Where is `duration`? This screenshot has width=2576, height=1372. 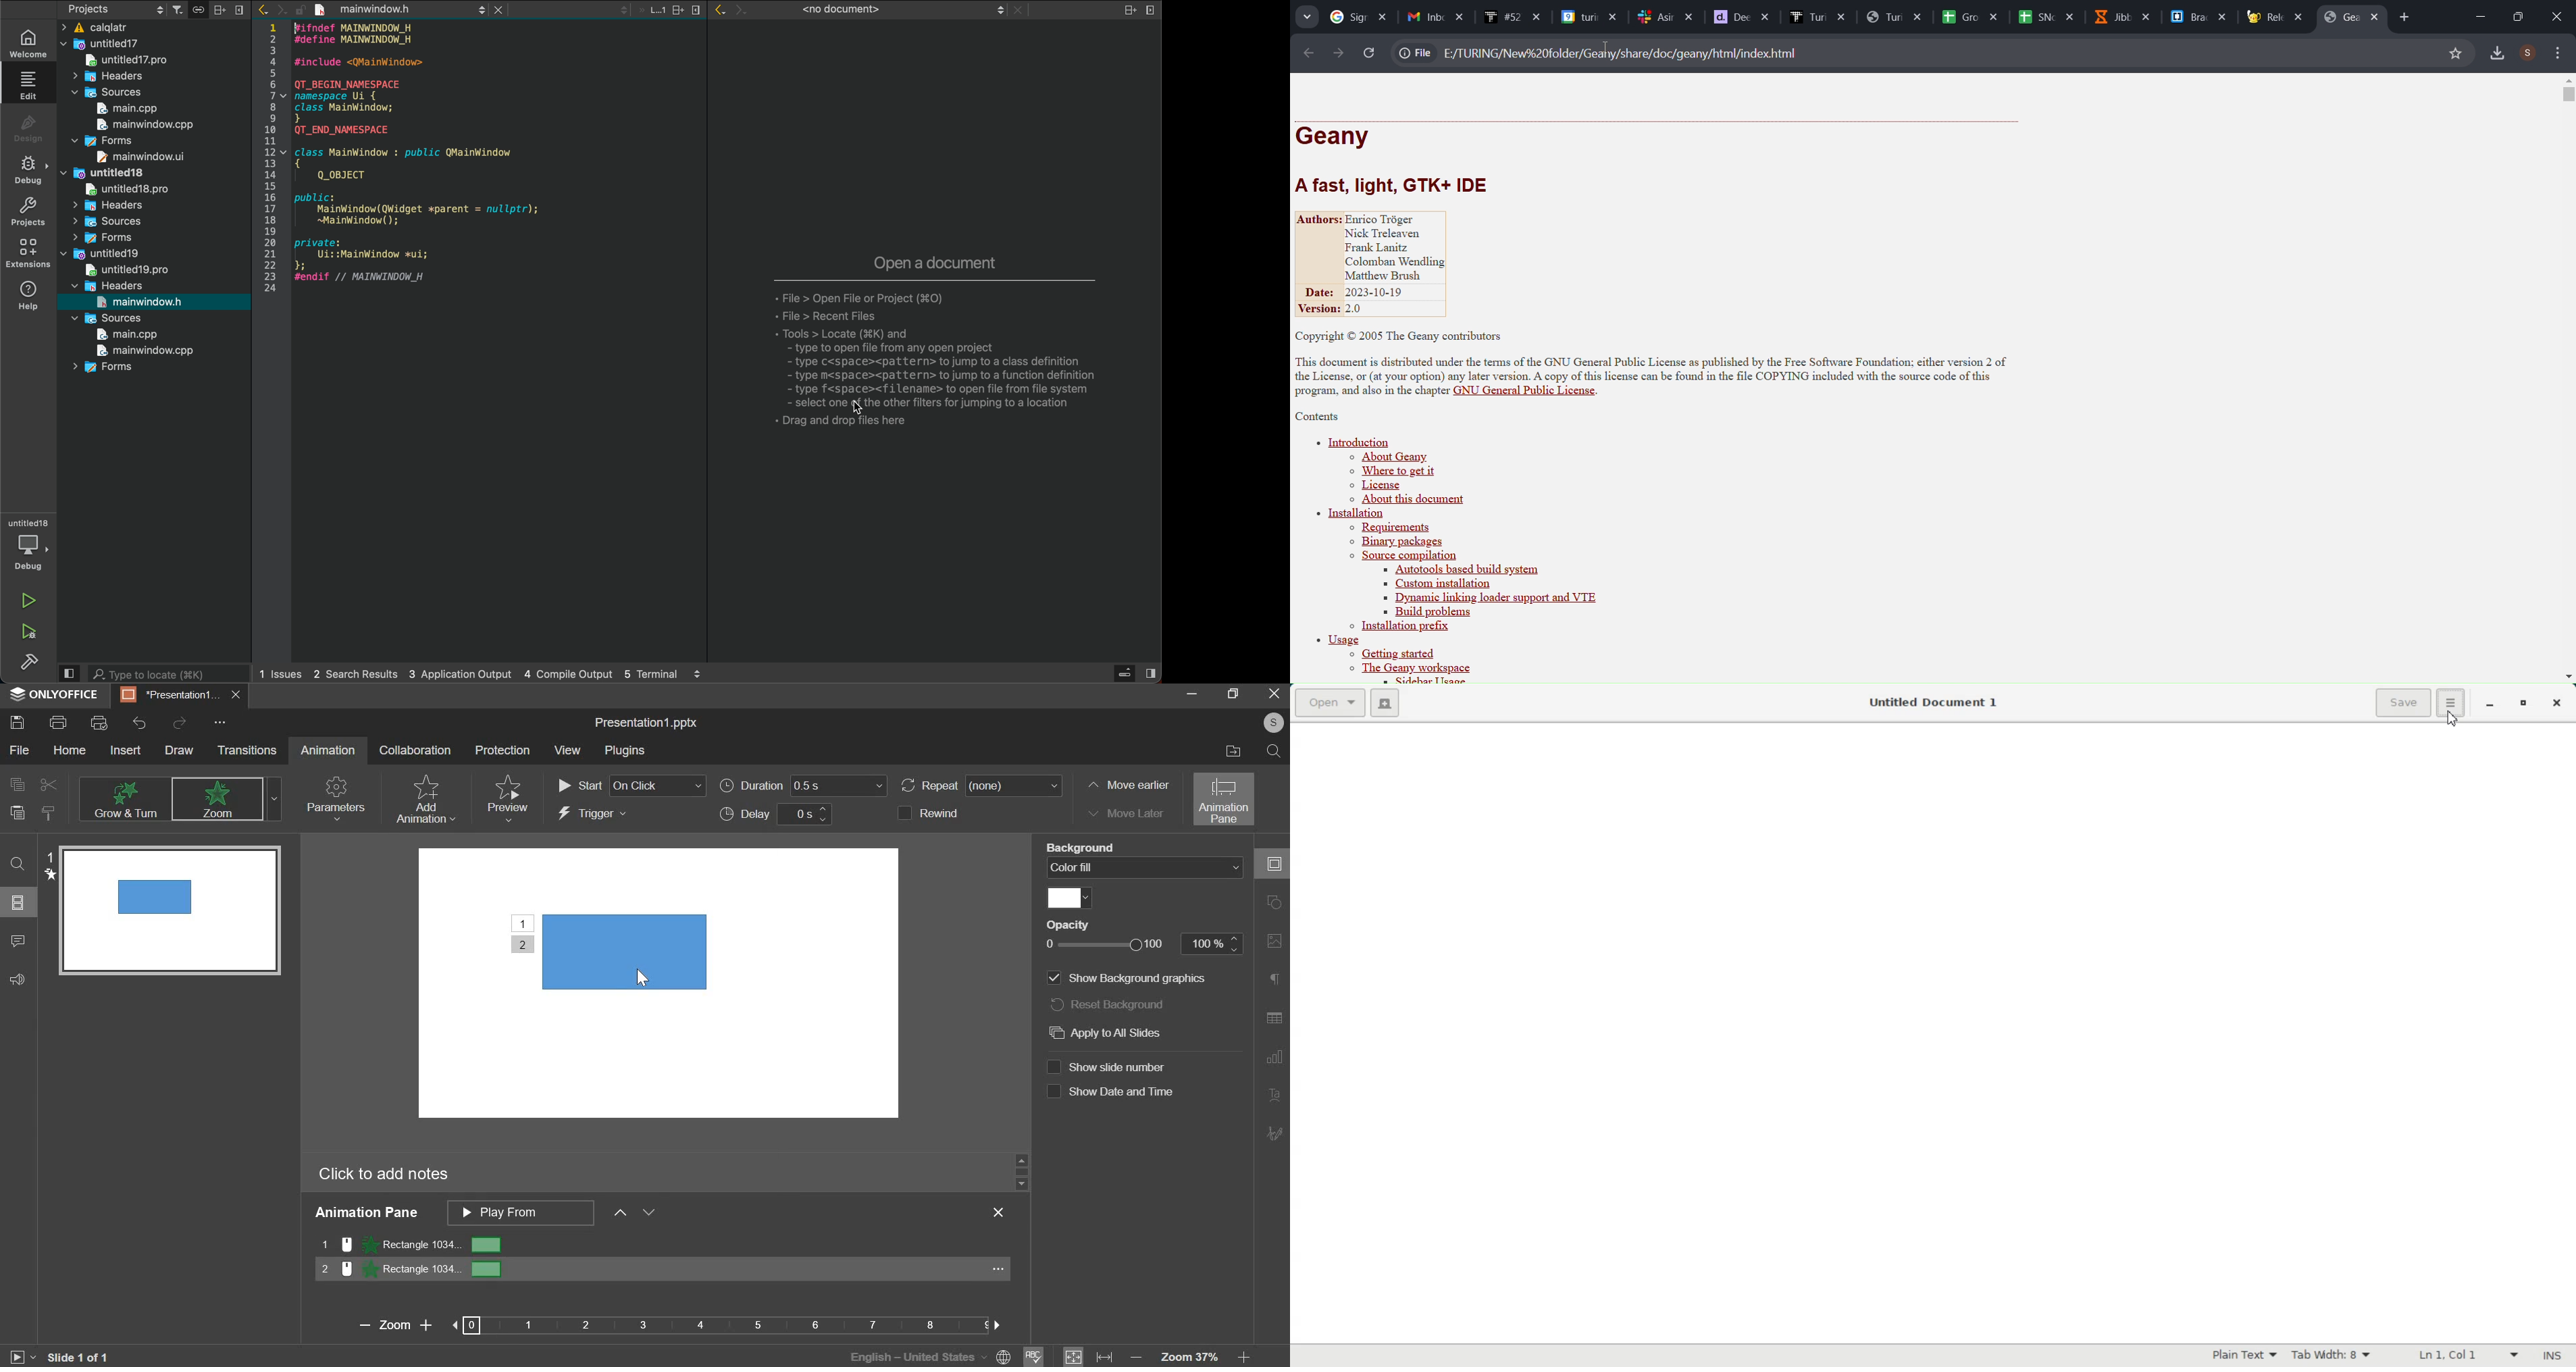
duration is located at coordinates (806, 785).